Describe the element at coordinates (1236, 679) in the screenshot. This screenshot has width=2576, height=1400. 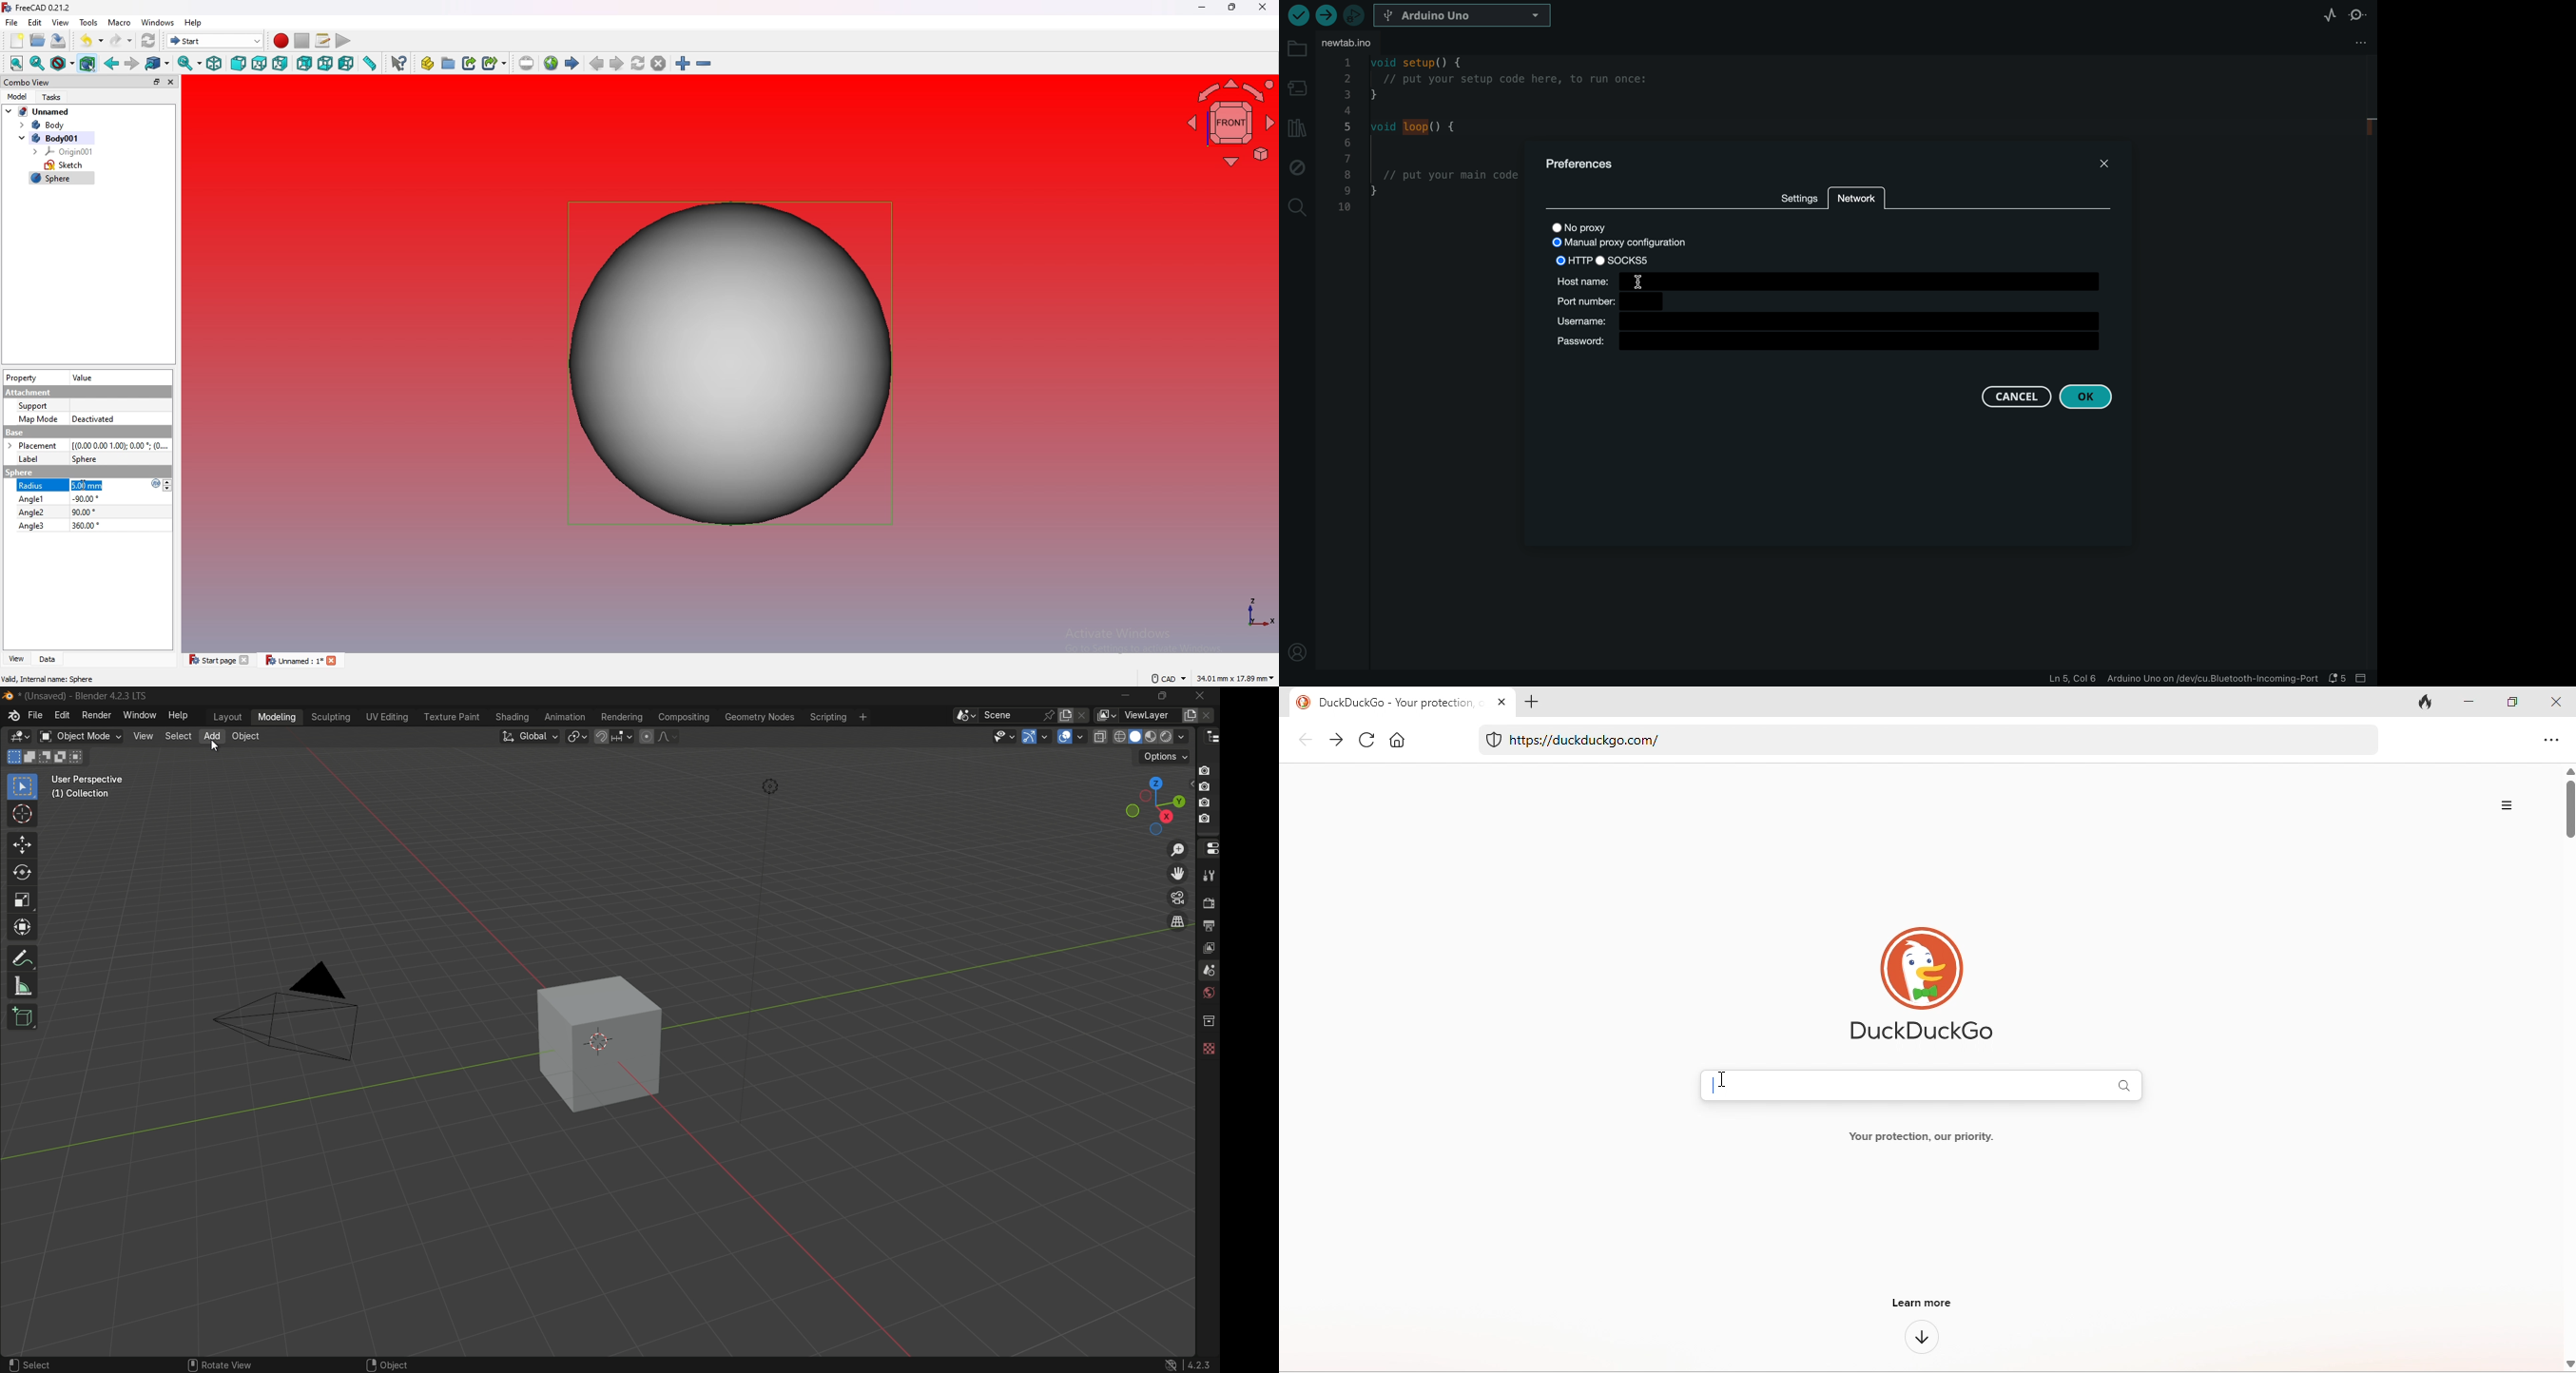
I see `dimensions` at that location.